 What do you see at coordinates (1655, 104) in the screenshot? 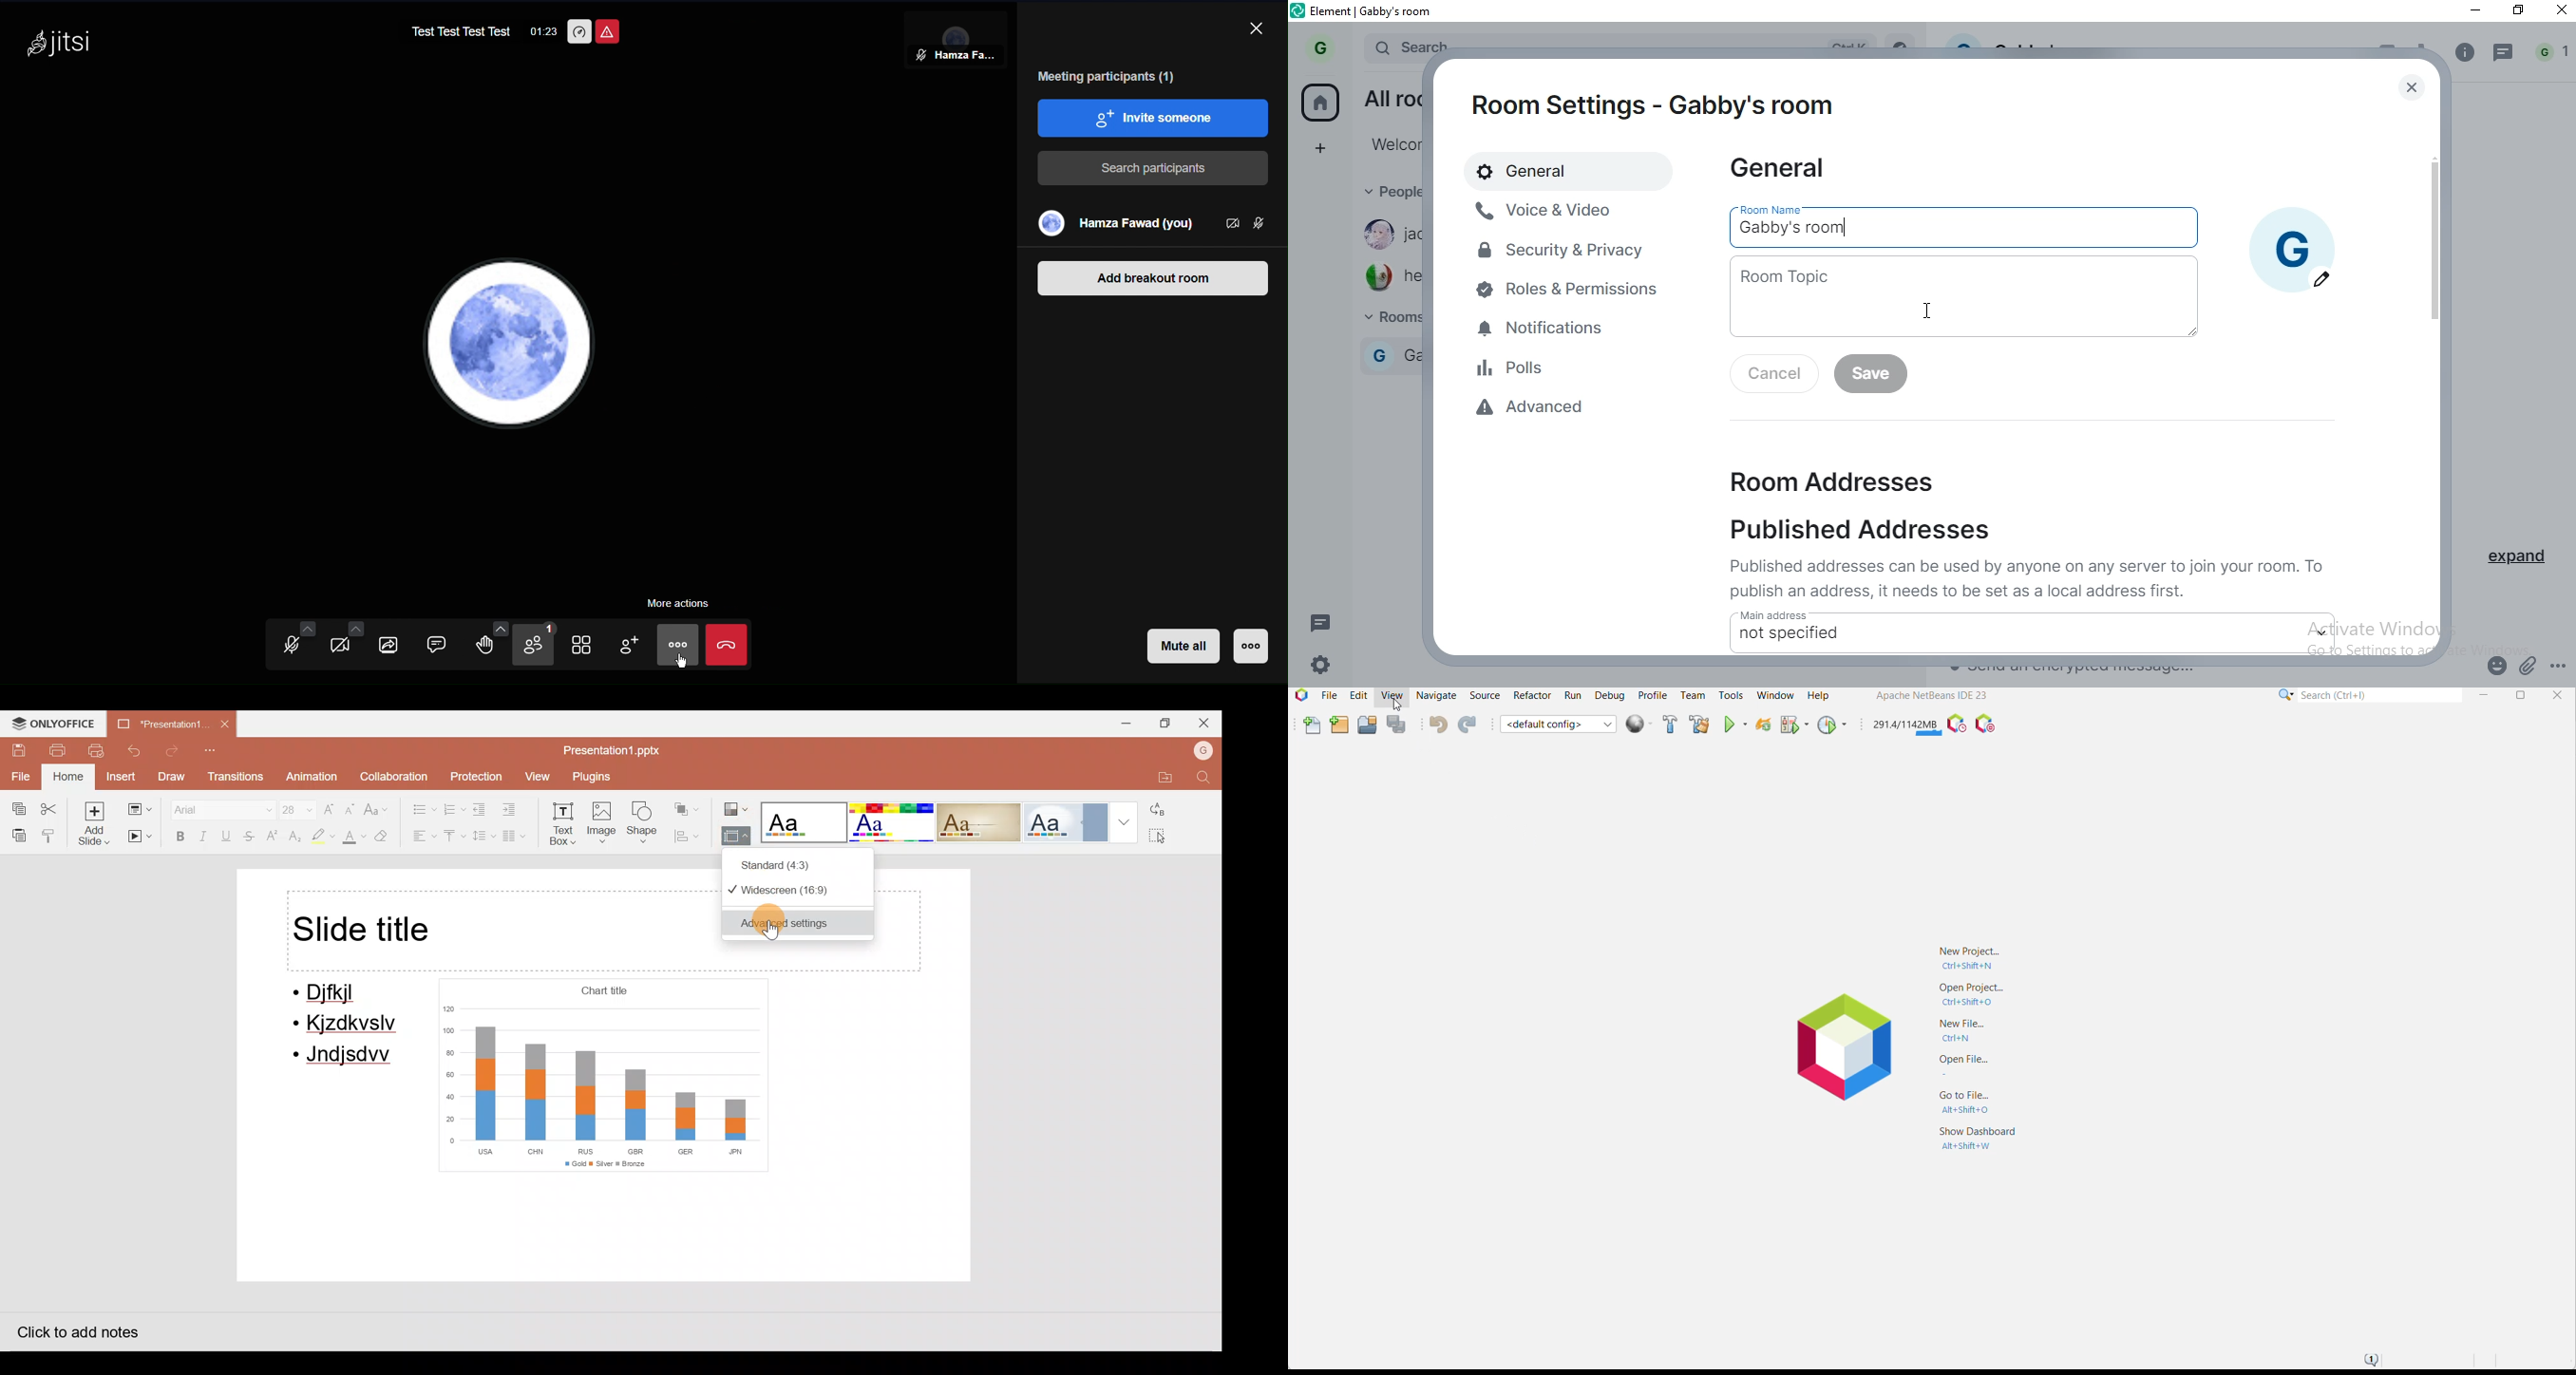
I see `room settings` at bounding box center [1655, 104].